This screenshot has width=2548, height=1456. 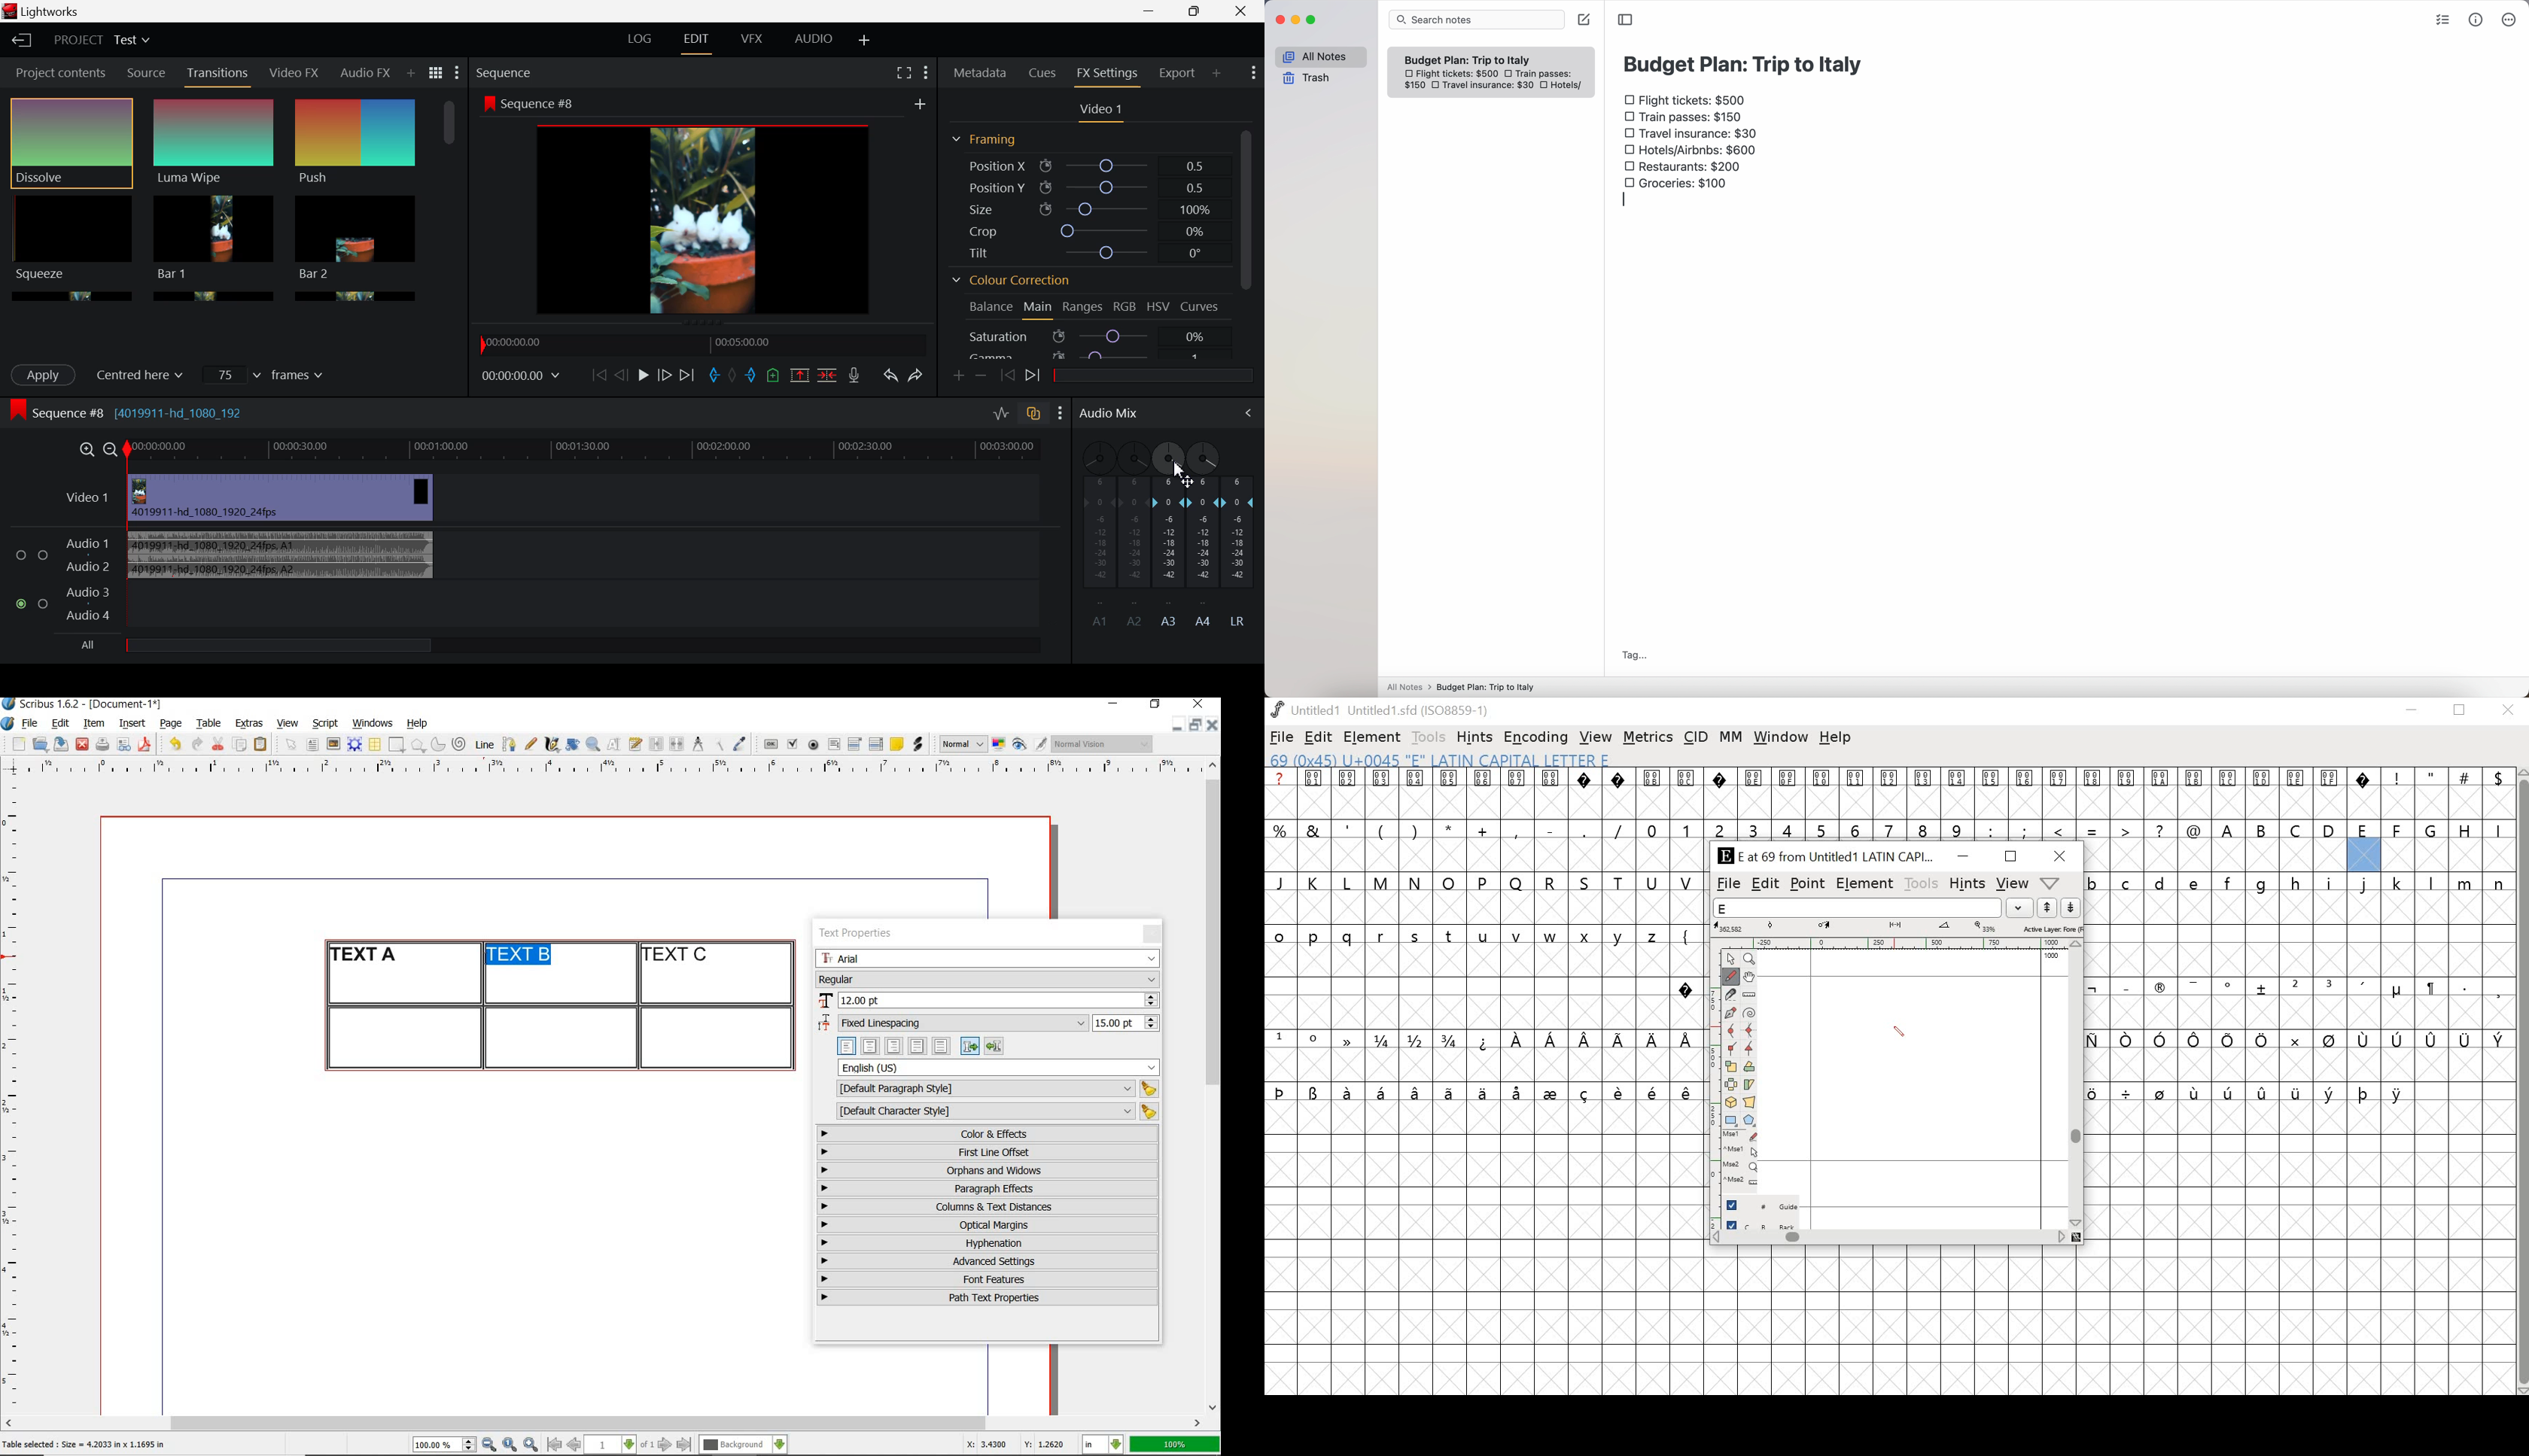 I want to click on down, so click(x=2069, y=908).